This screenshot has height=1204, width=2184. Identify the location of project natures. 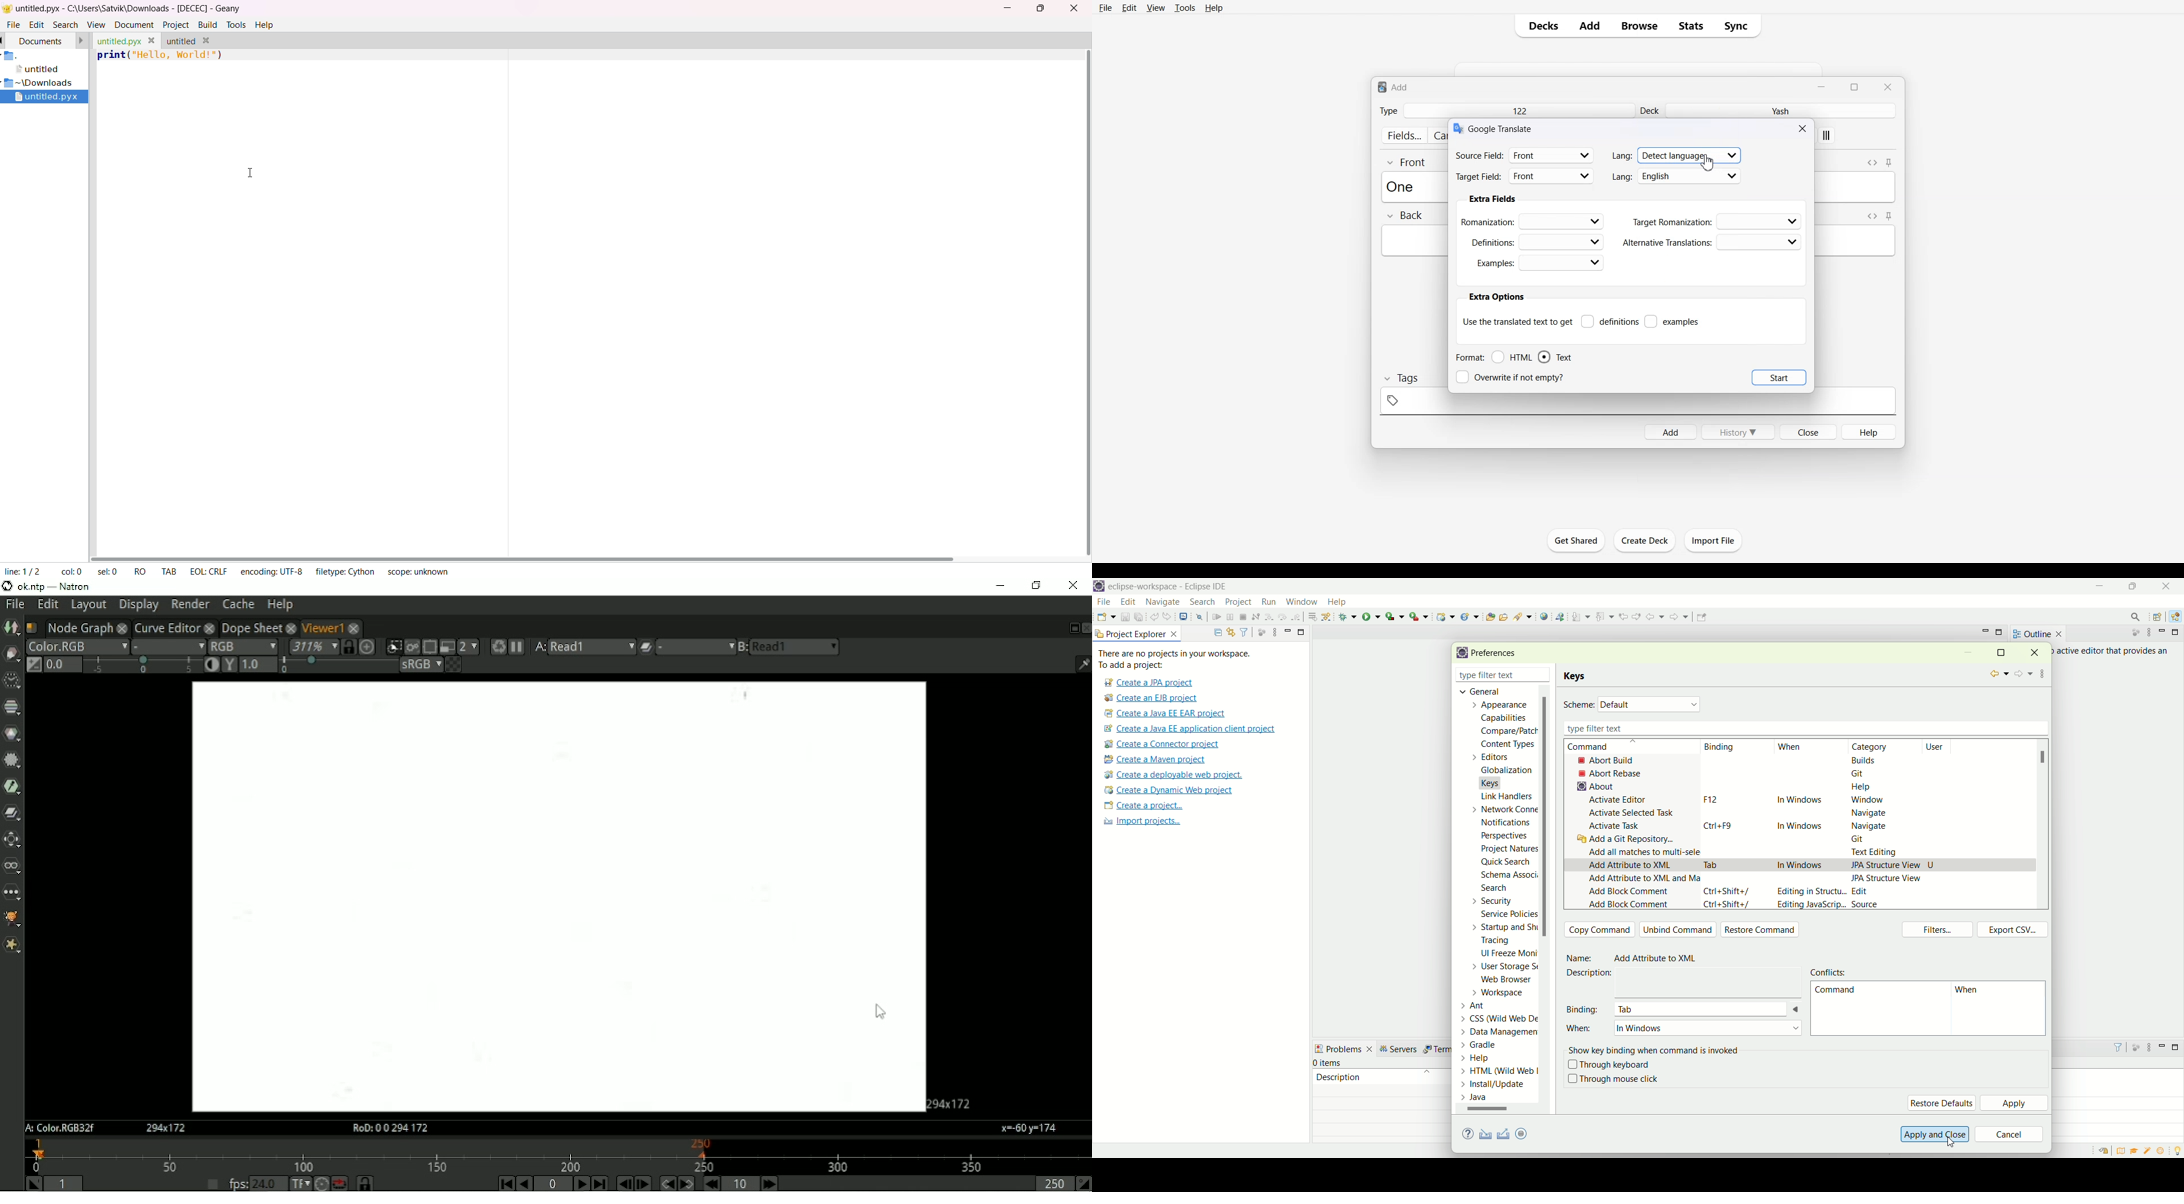
(1507, 851).